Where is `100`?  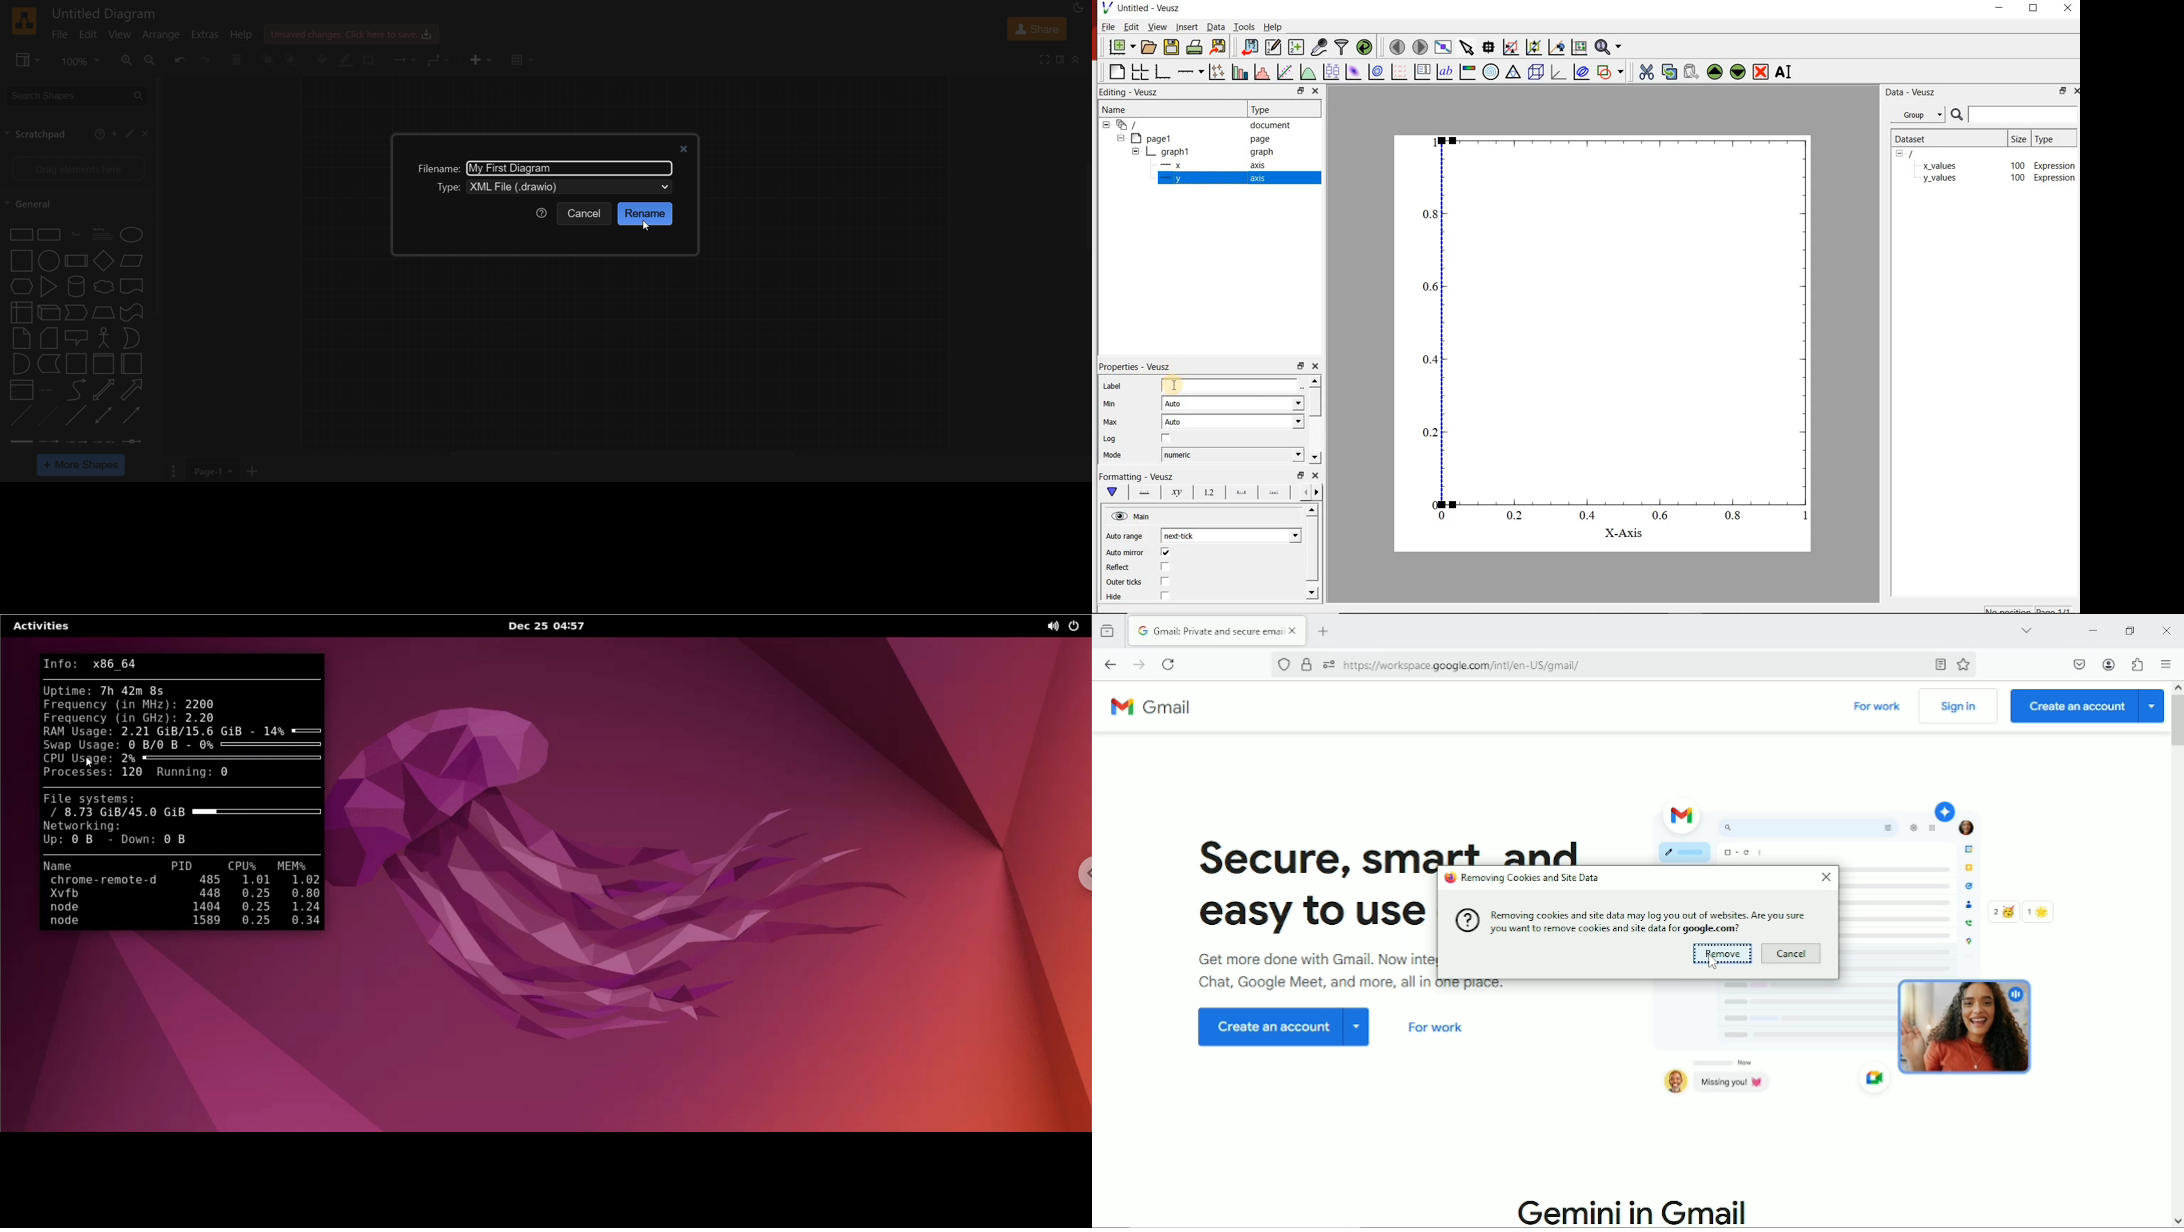
100 is located at coordinates (2017, 165).